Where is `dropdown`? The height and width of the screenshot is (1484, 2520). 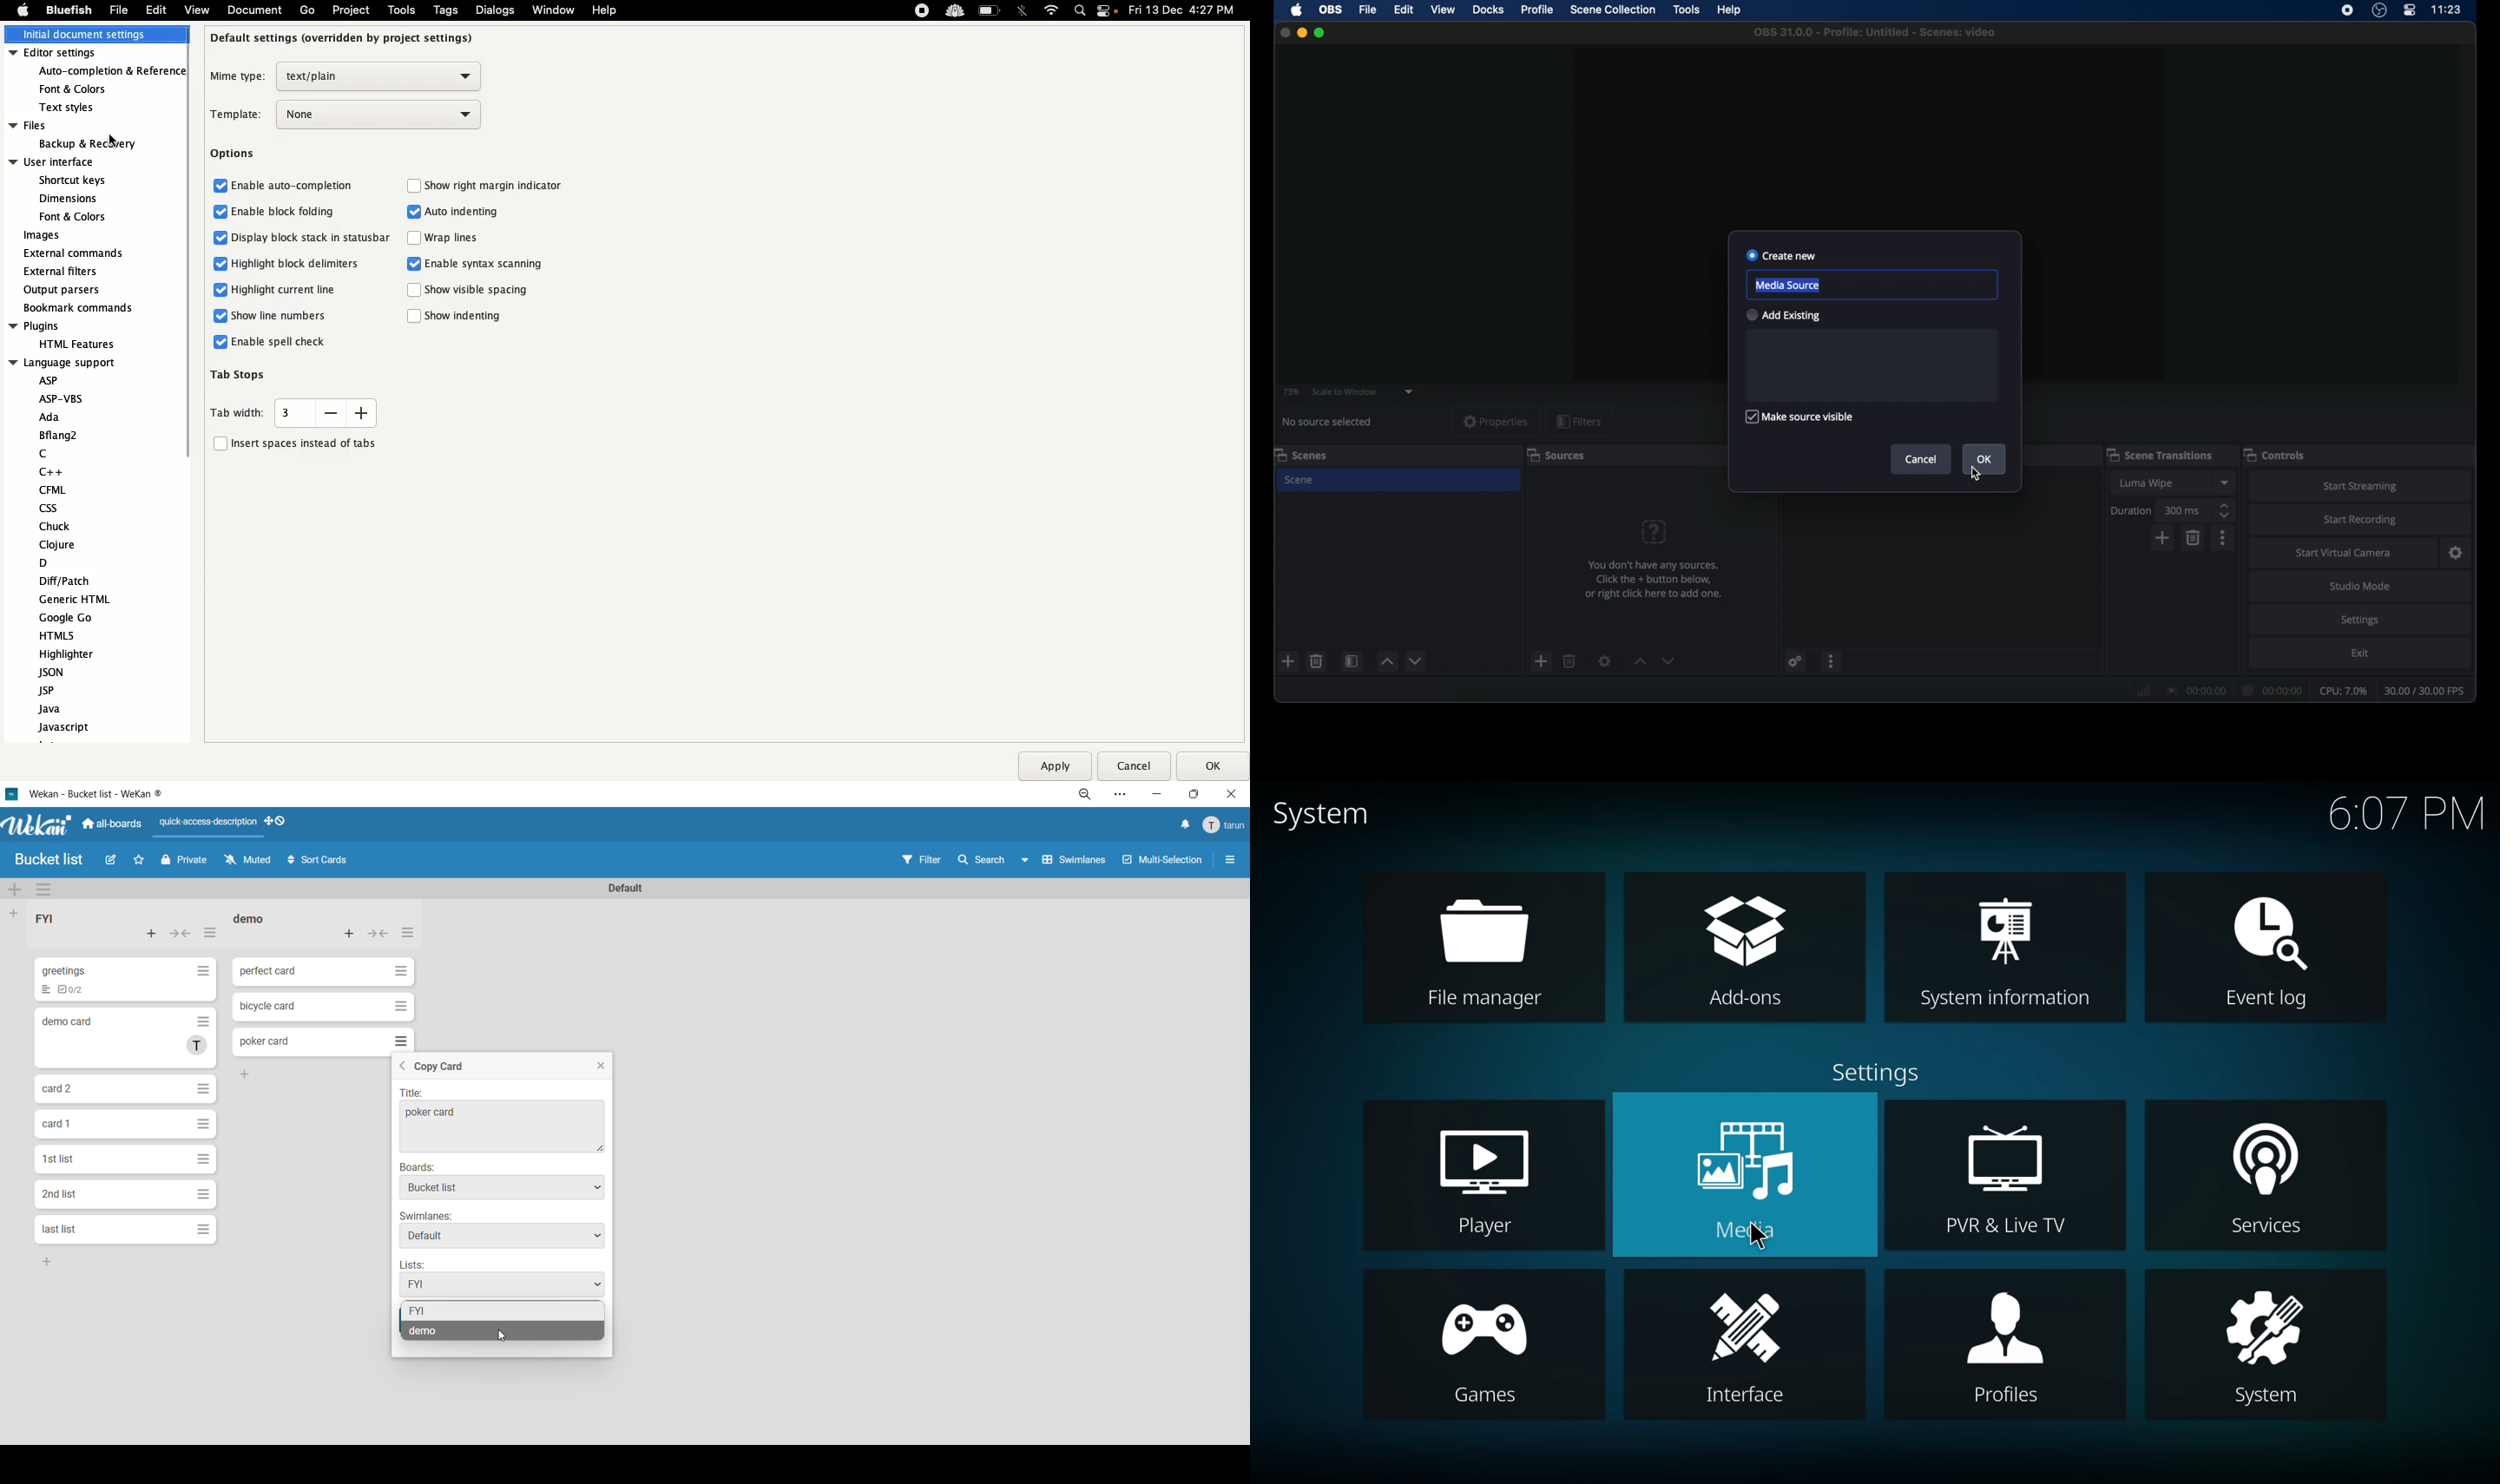 dropdown is located at coordinates (2226, 482).